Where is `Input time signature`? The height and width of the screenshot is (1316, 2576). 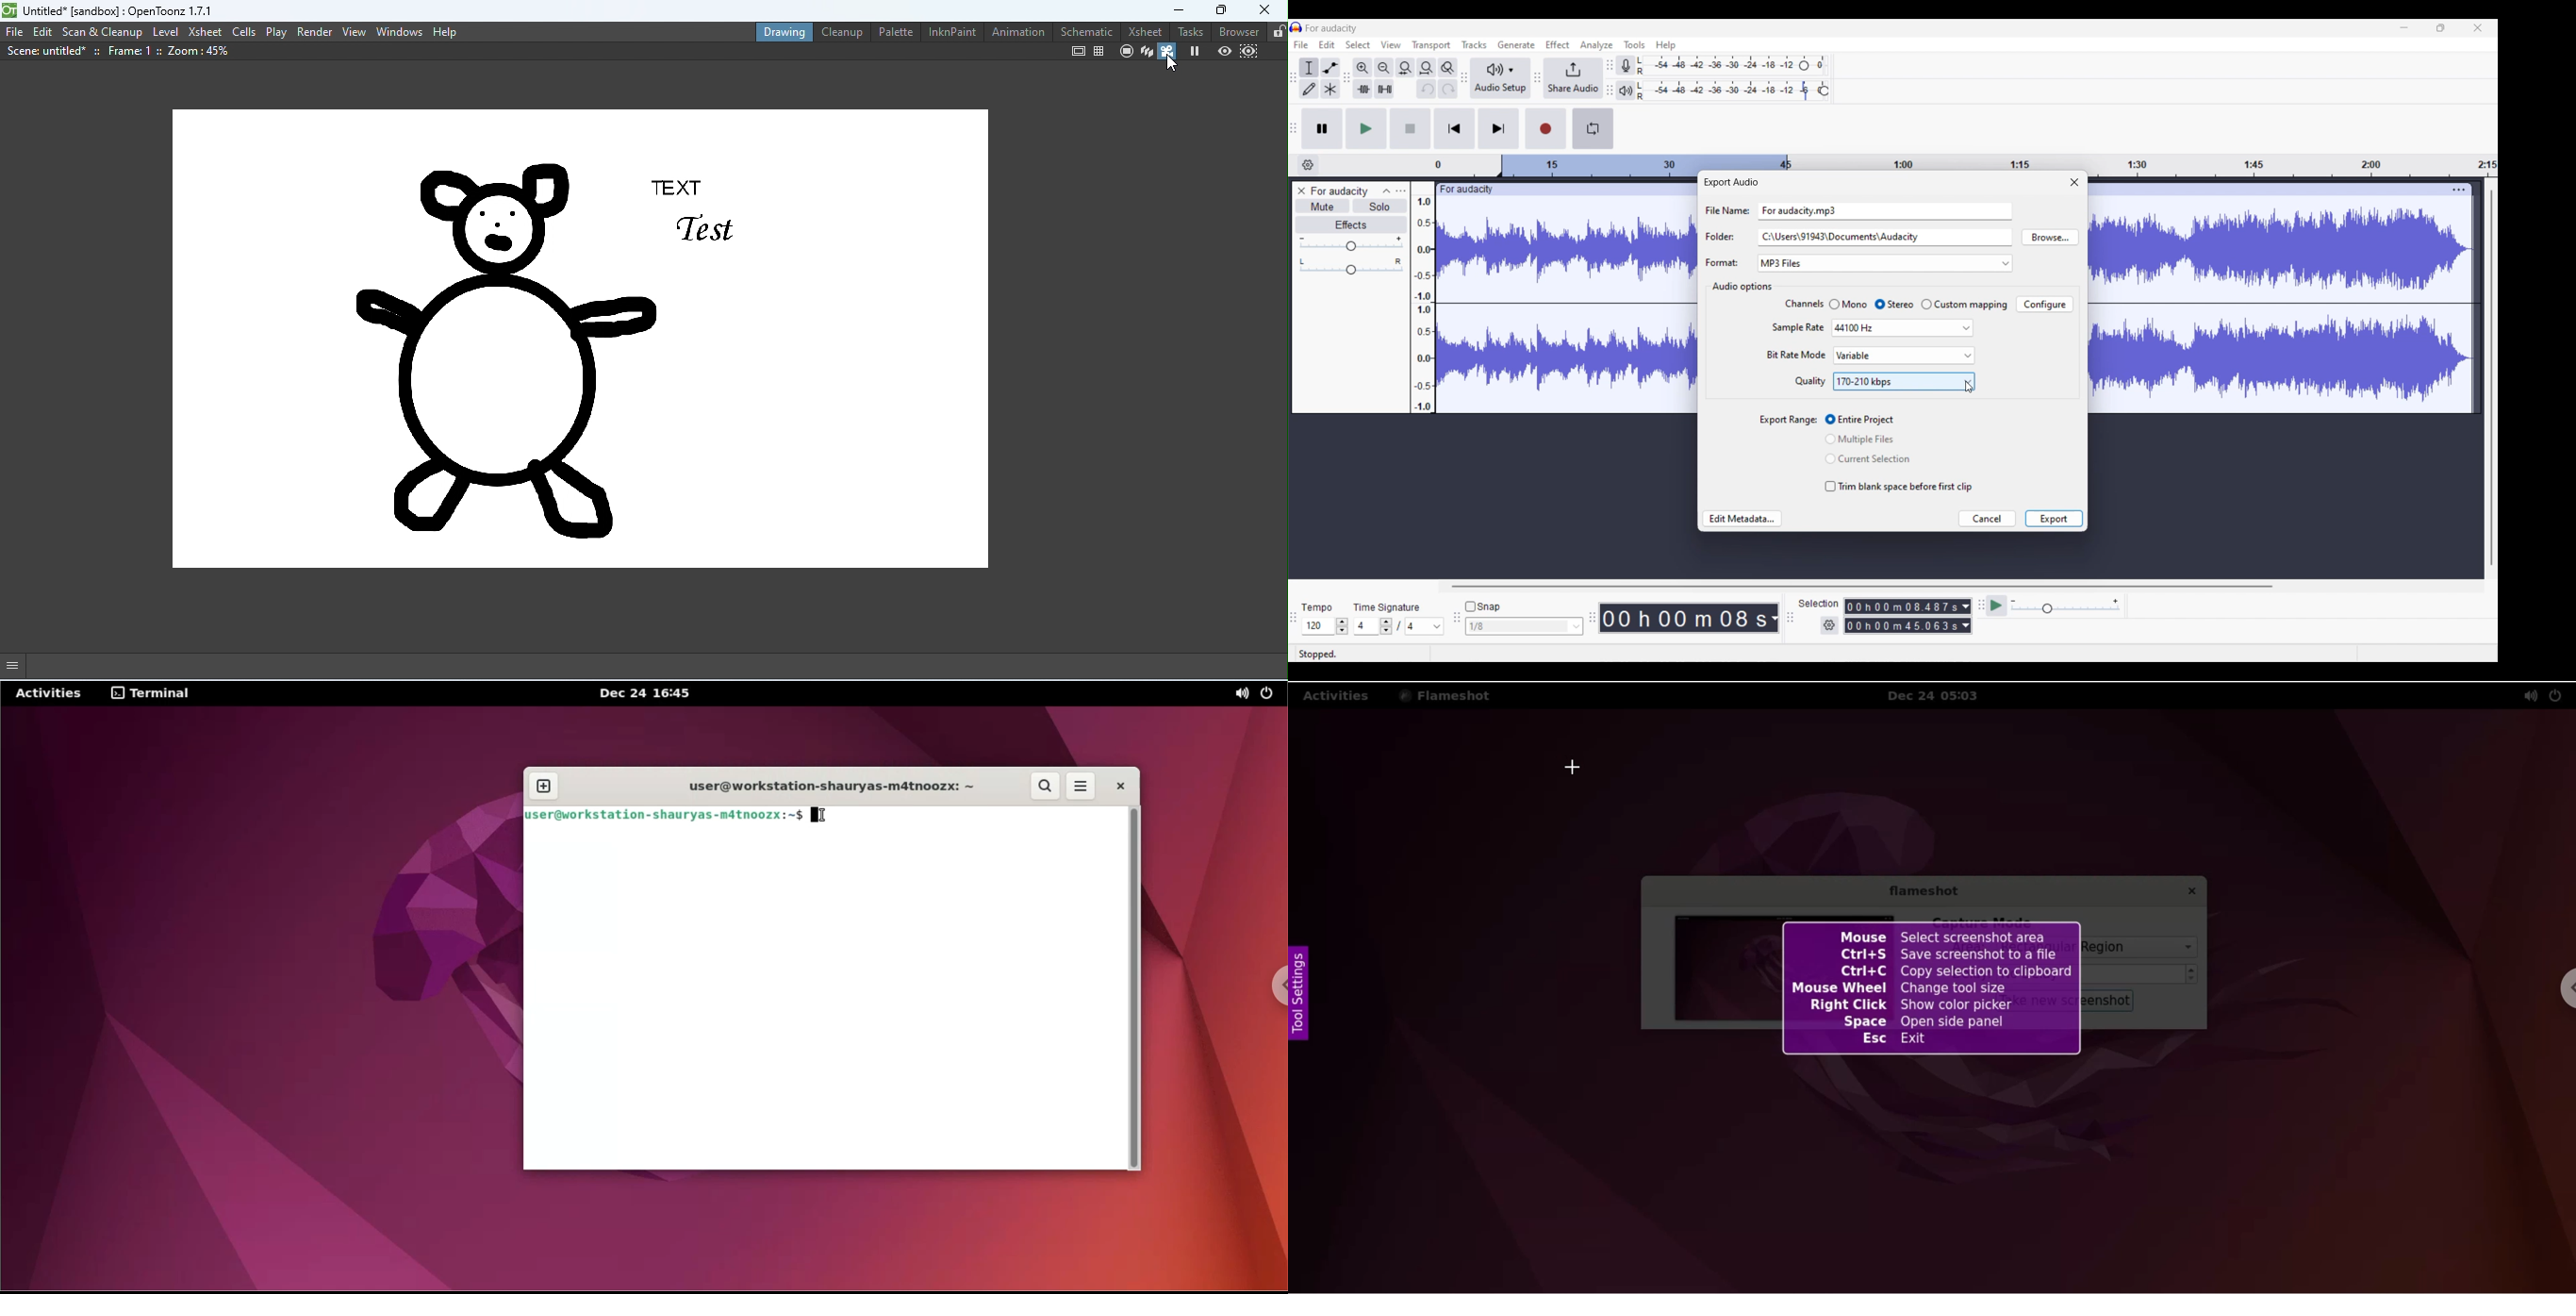
Input time signature is located at coordinates (1366, 626).